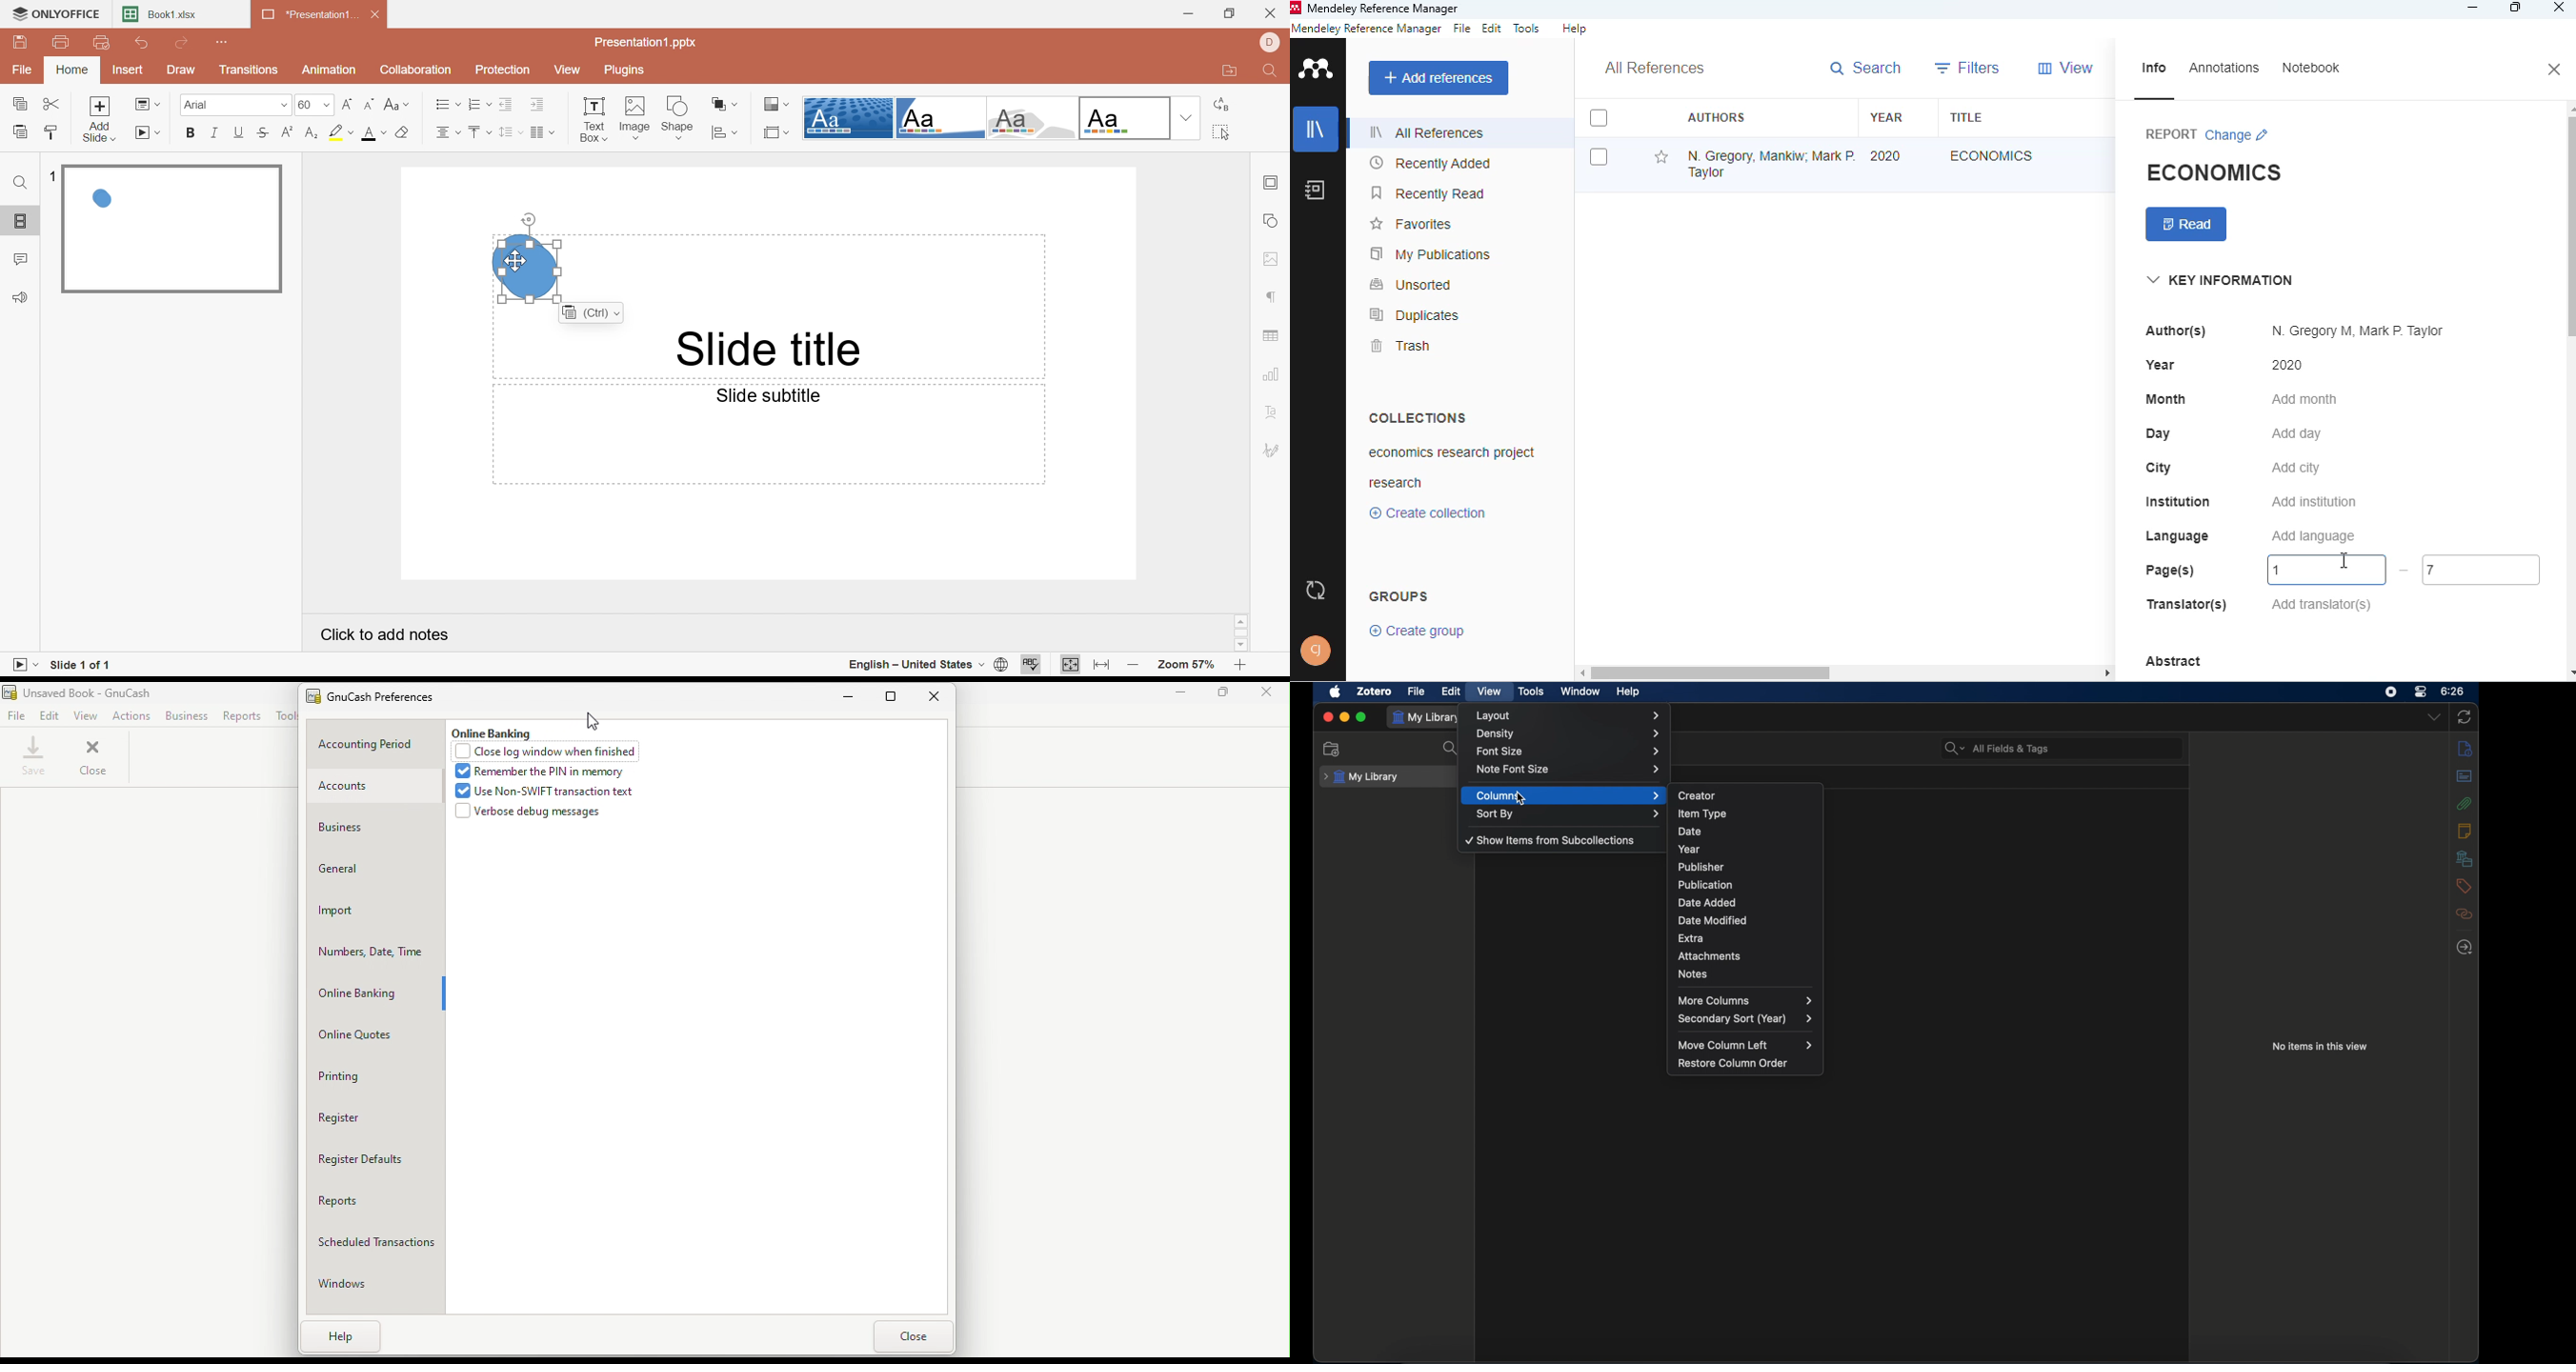 The image size is (2576, 1372). I want to click on maximize, so click(1362, 717).